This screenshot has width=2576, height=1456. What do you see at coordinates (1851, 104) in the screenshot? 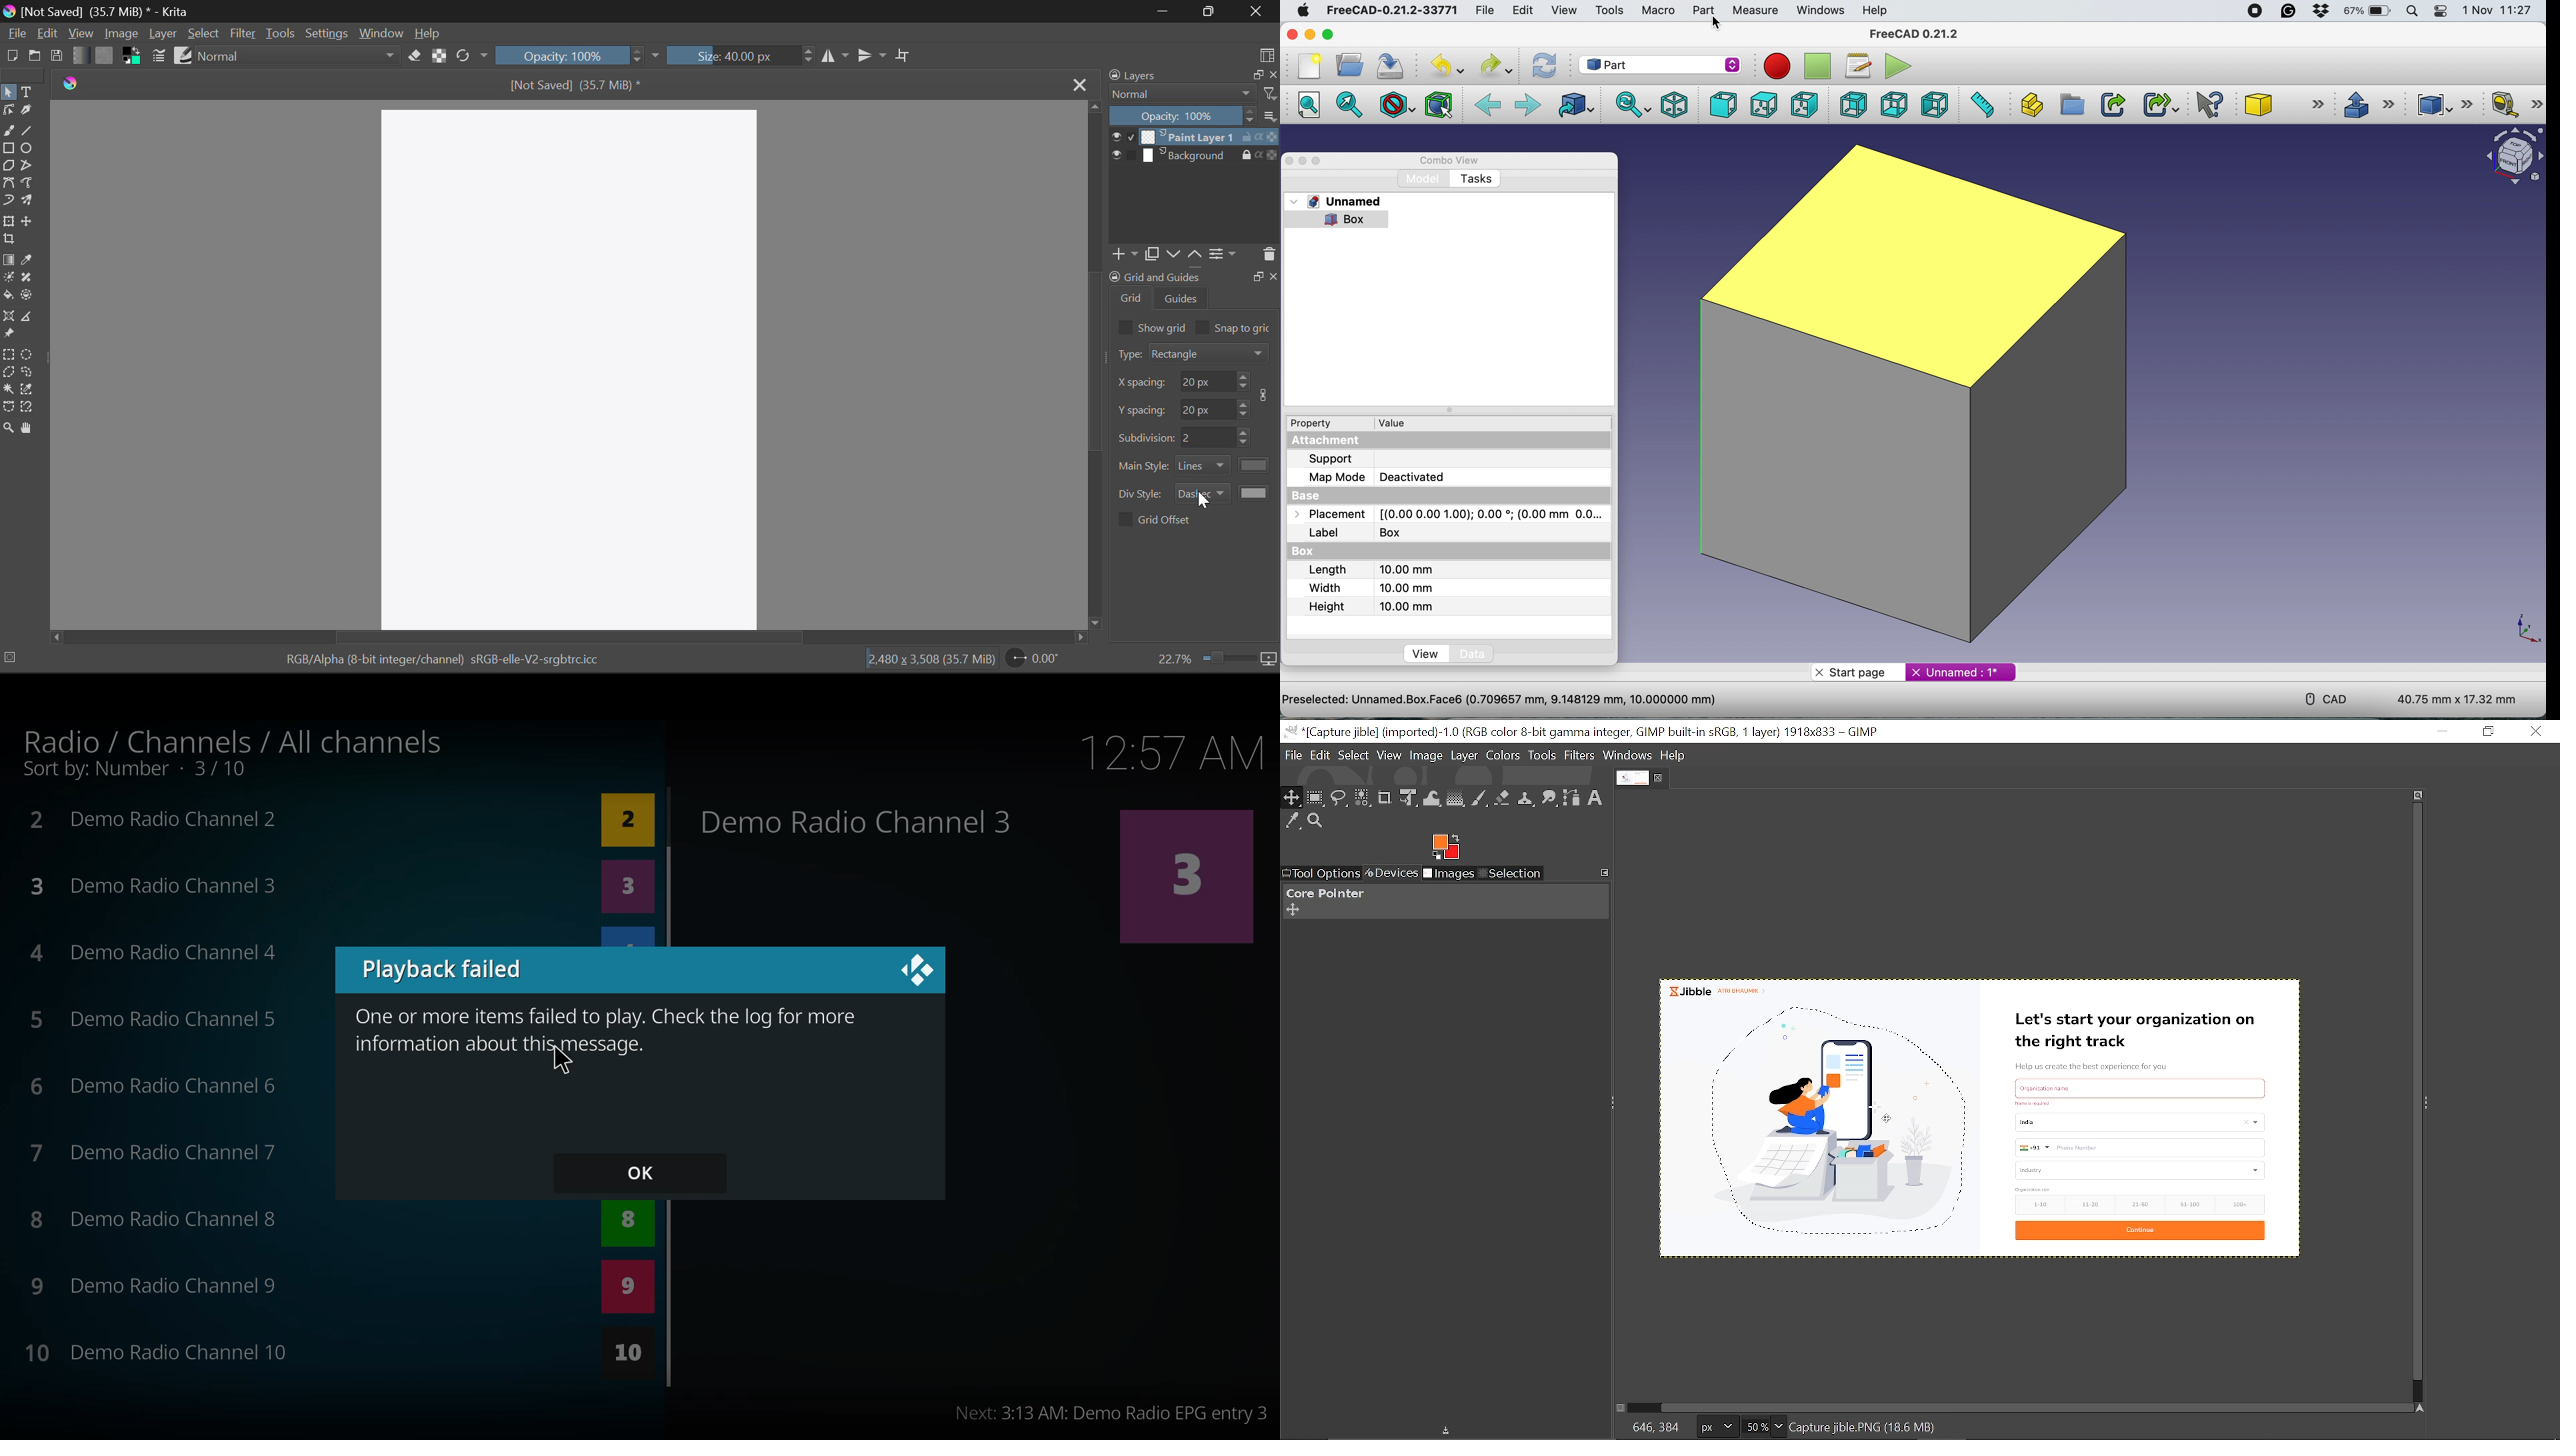
I see `rear` at bounding box center [1851, 104].